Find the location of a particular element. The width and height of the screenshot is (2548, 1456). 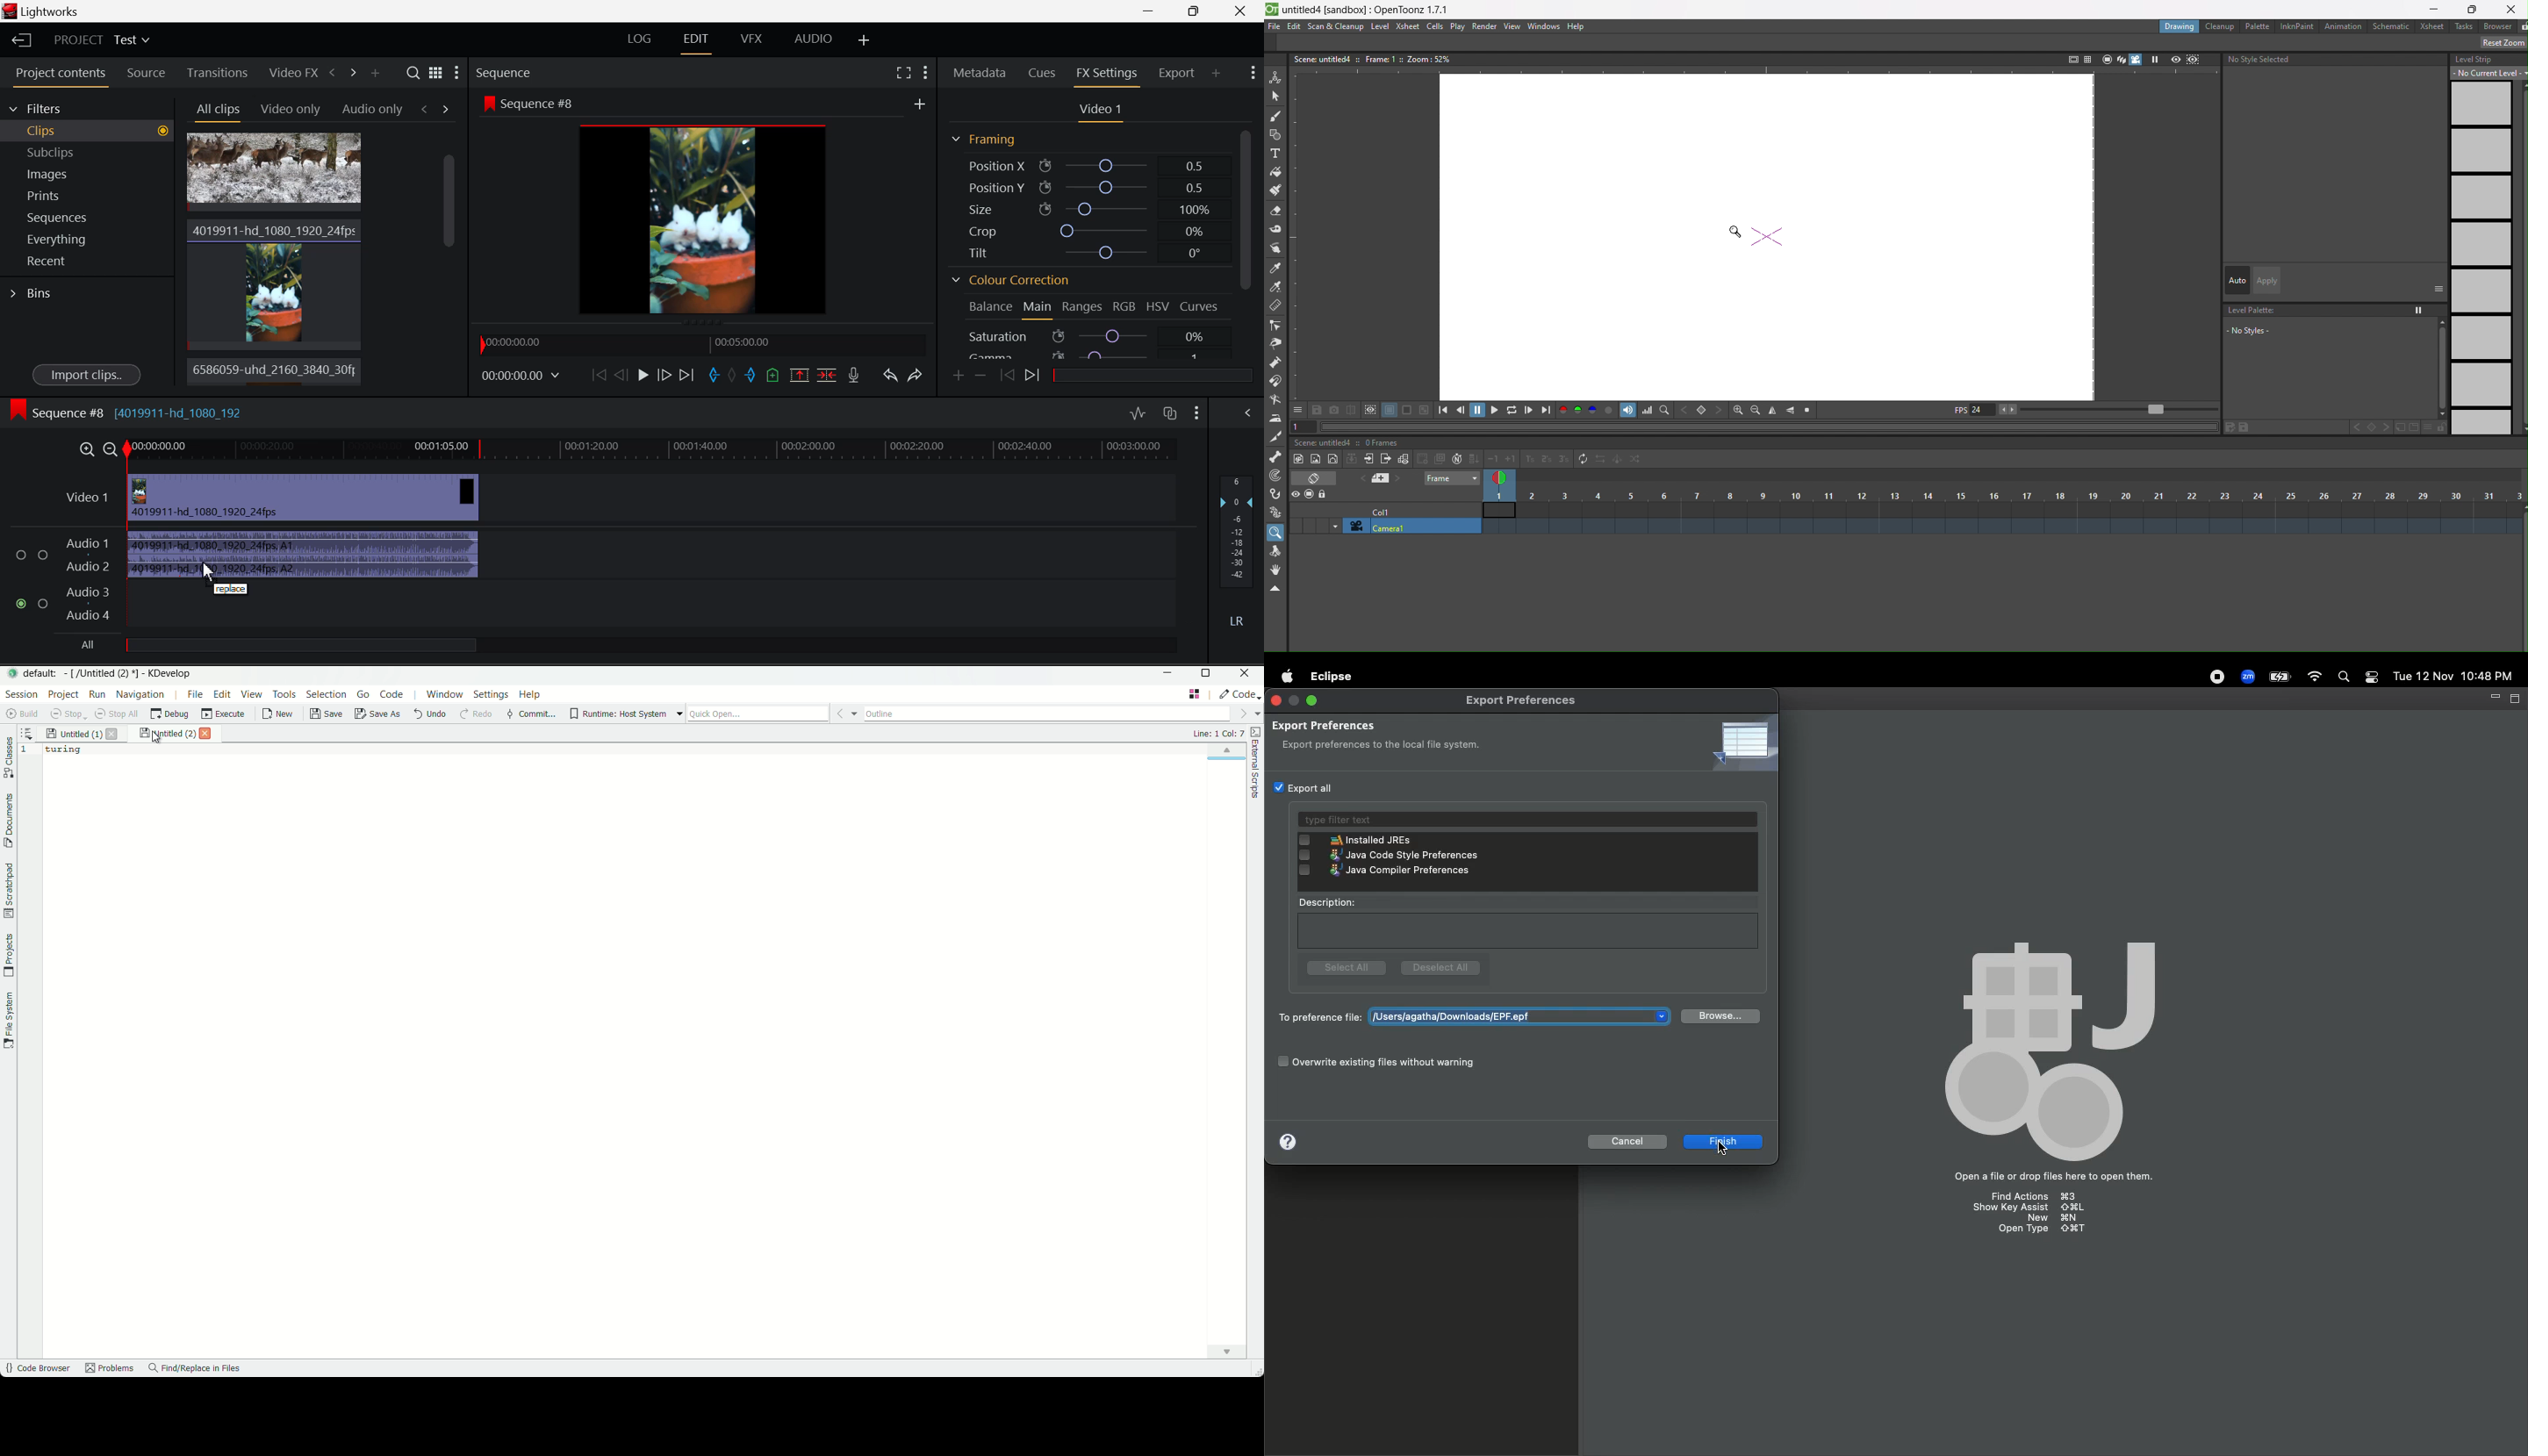

Saturation is located at coordinates (1095, 336).